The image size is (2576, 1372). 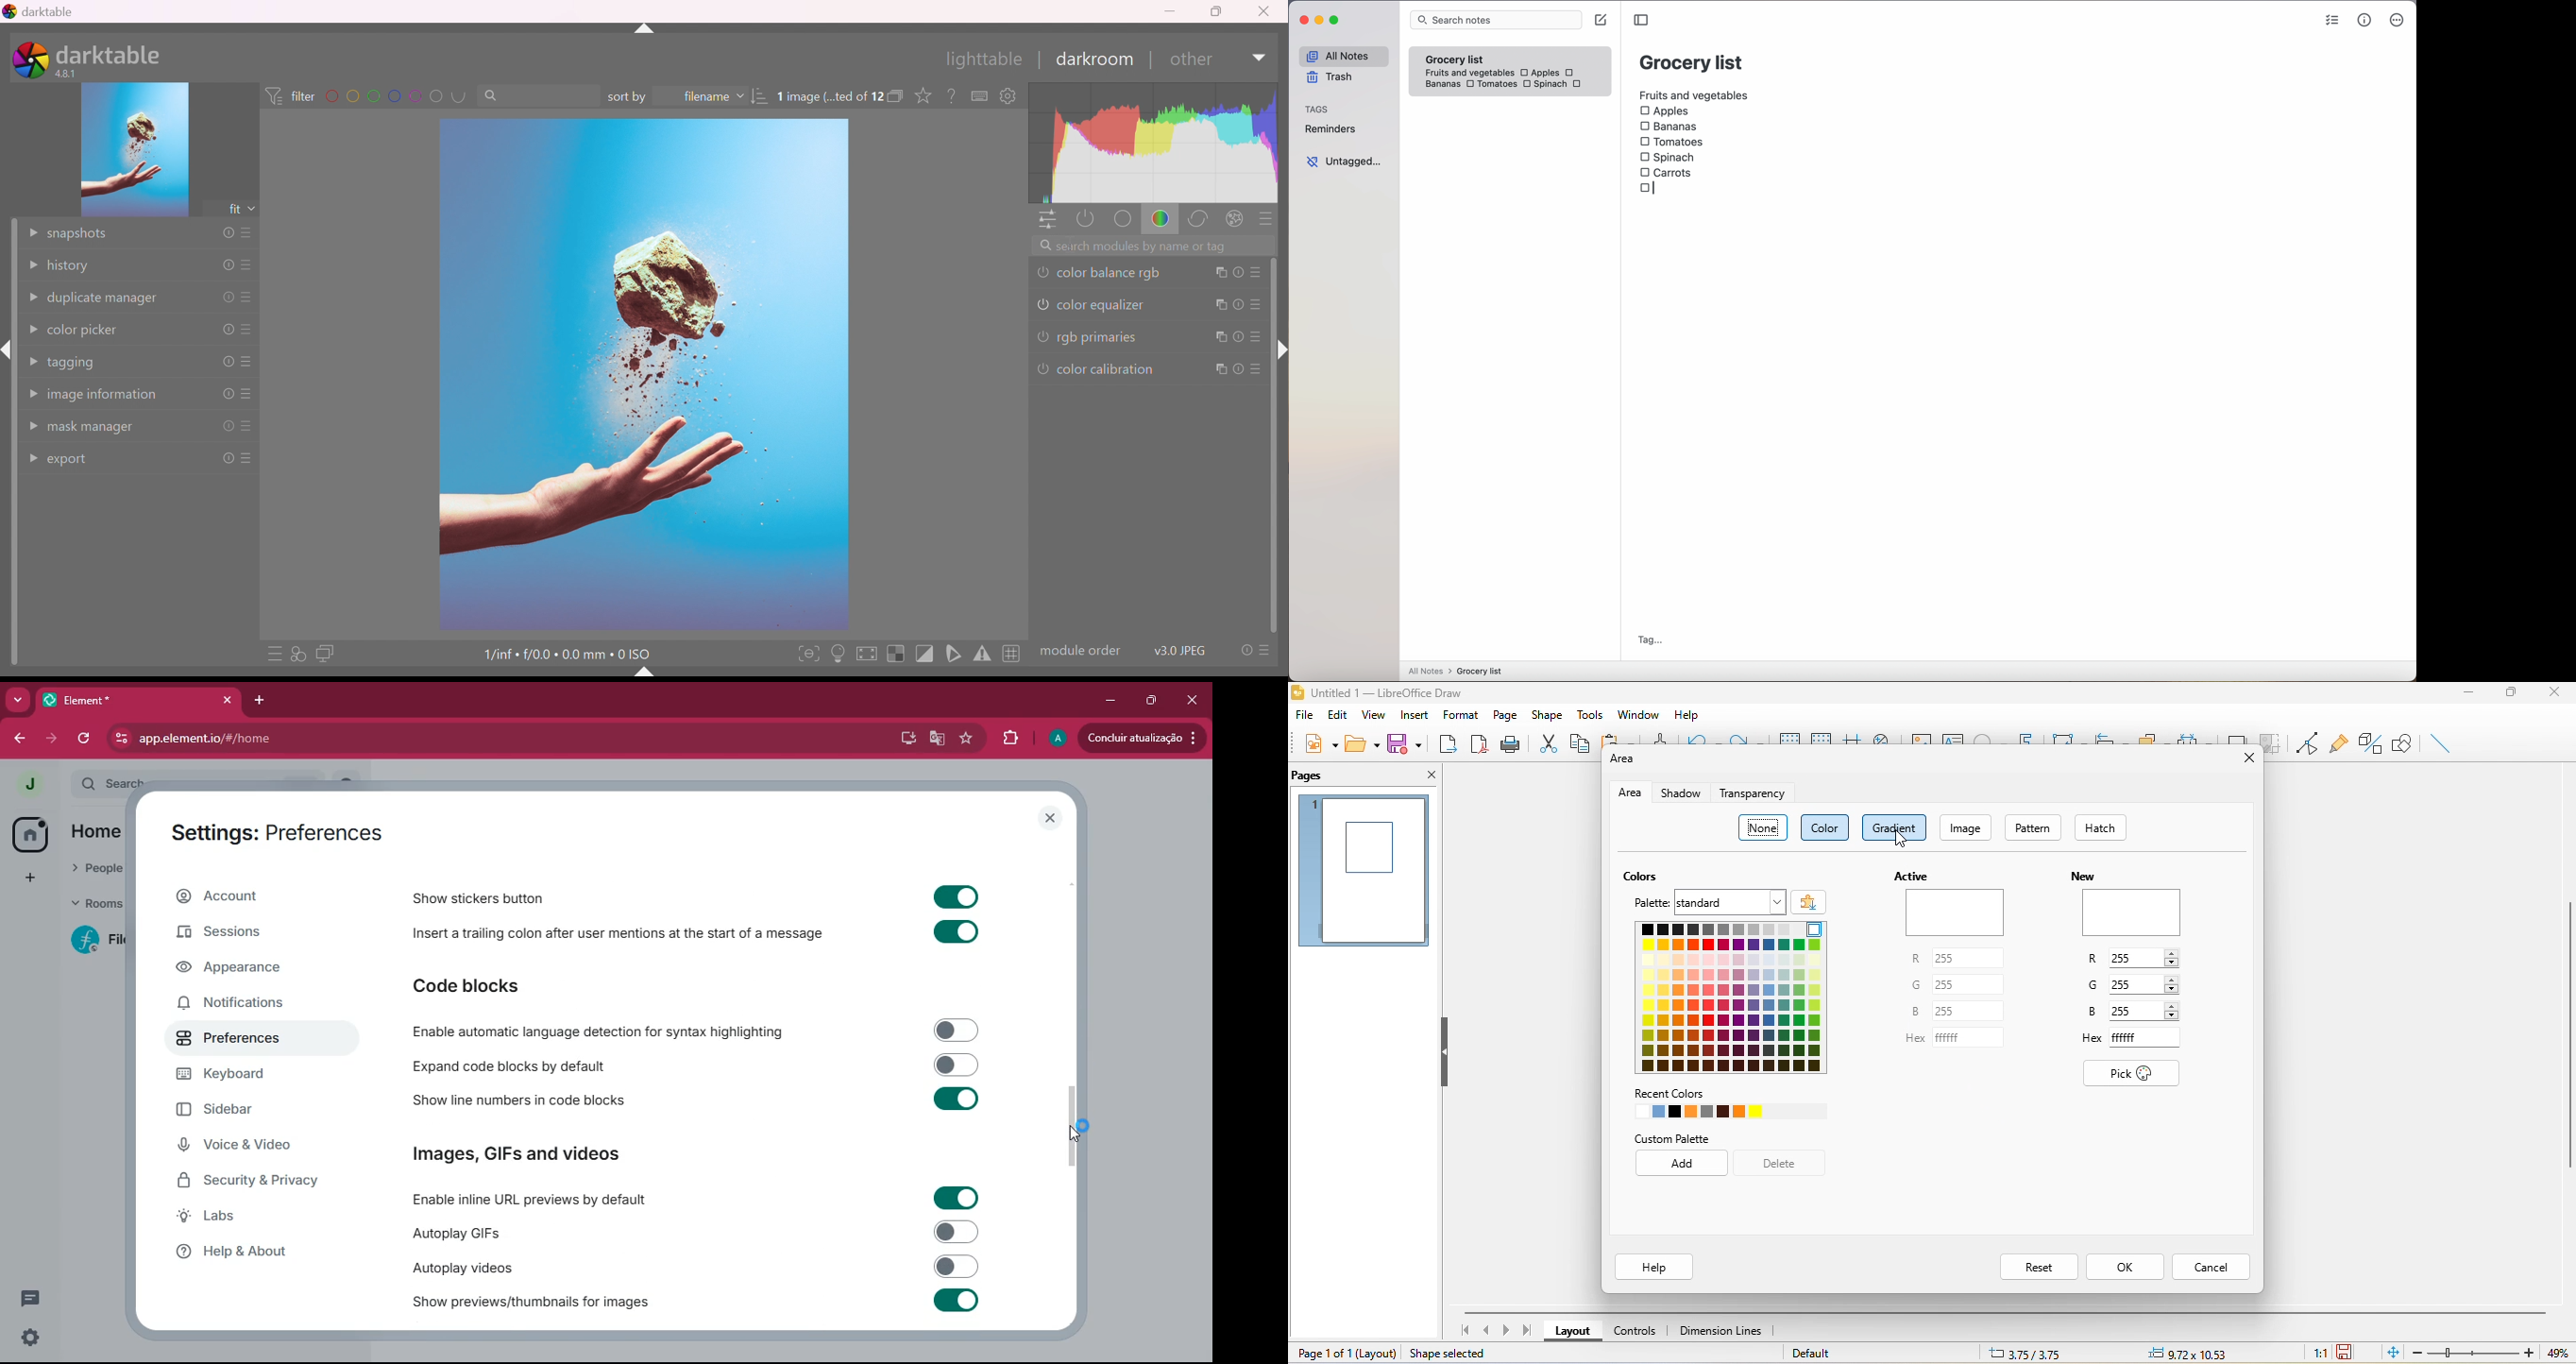 I want to click on show only active modules, so click(x=1088, y=218).